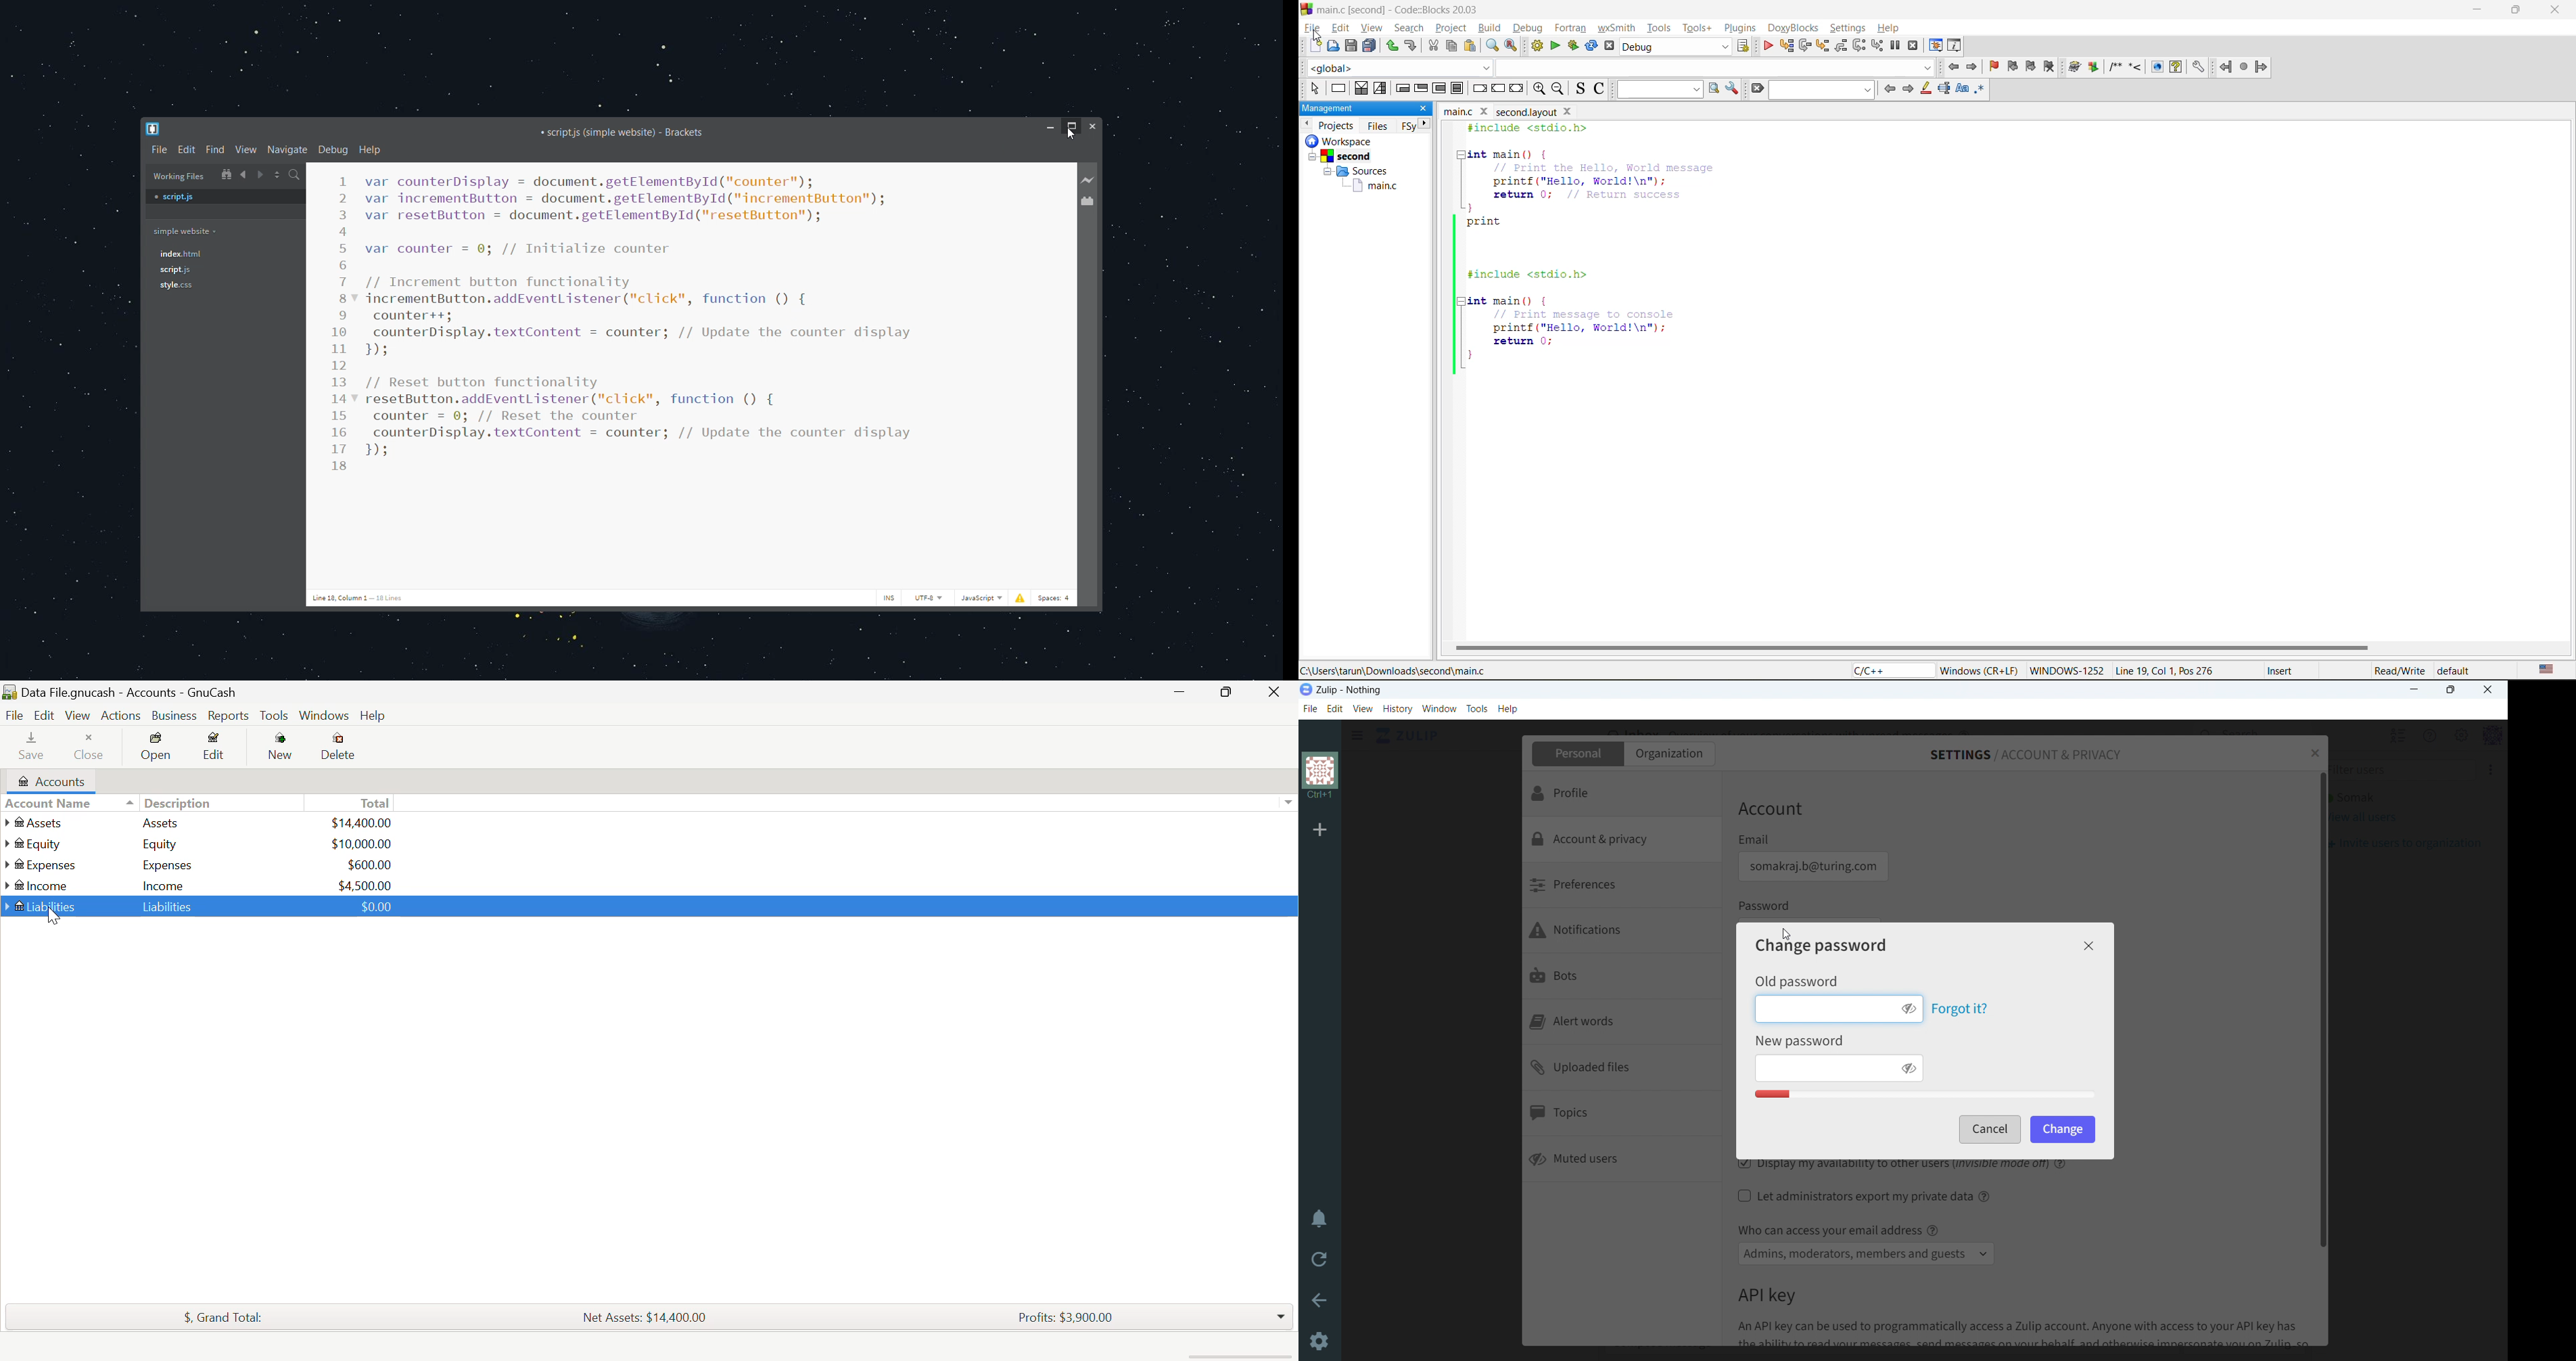 The image size is (2576, 1372). Describe the element at coordinates (1519, 90) in the screenshot. I see `return instruction` at that location.